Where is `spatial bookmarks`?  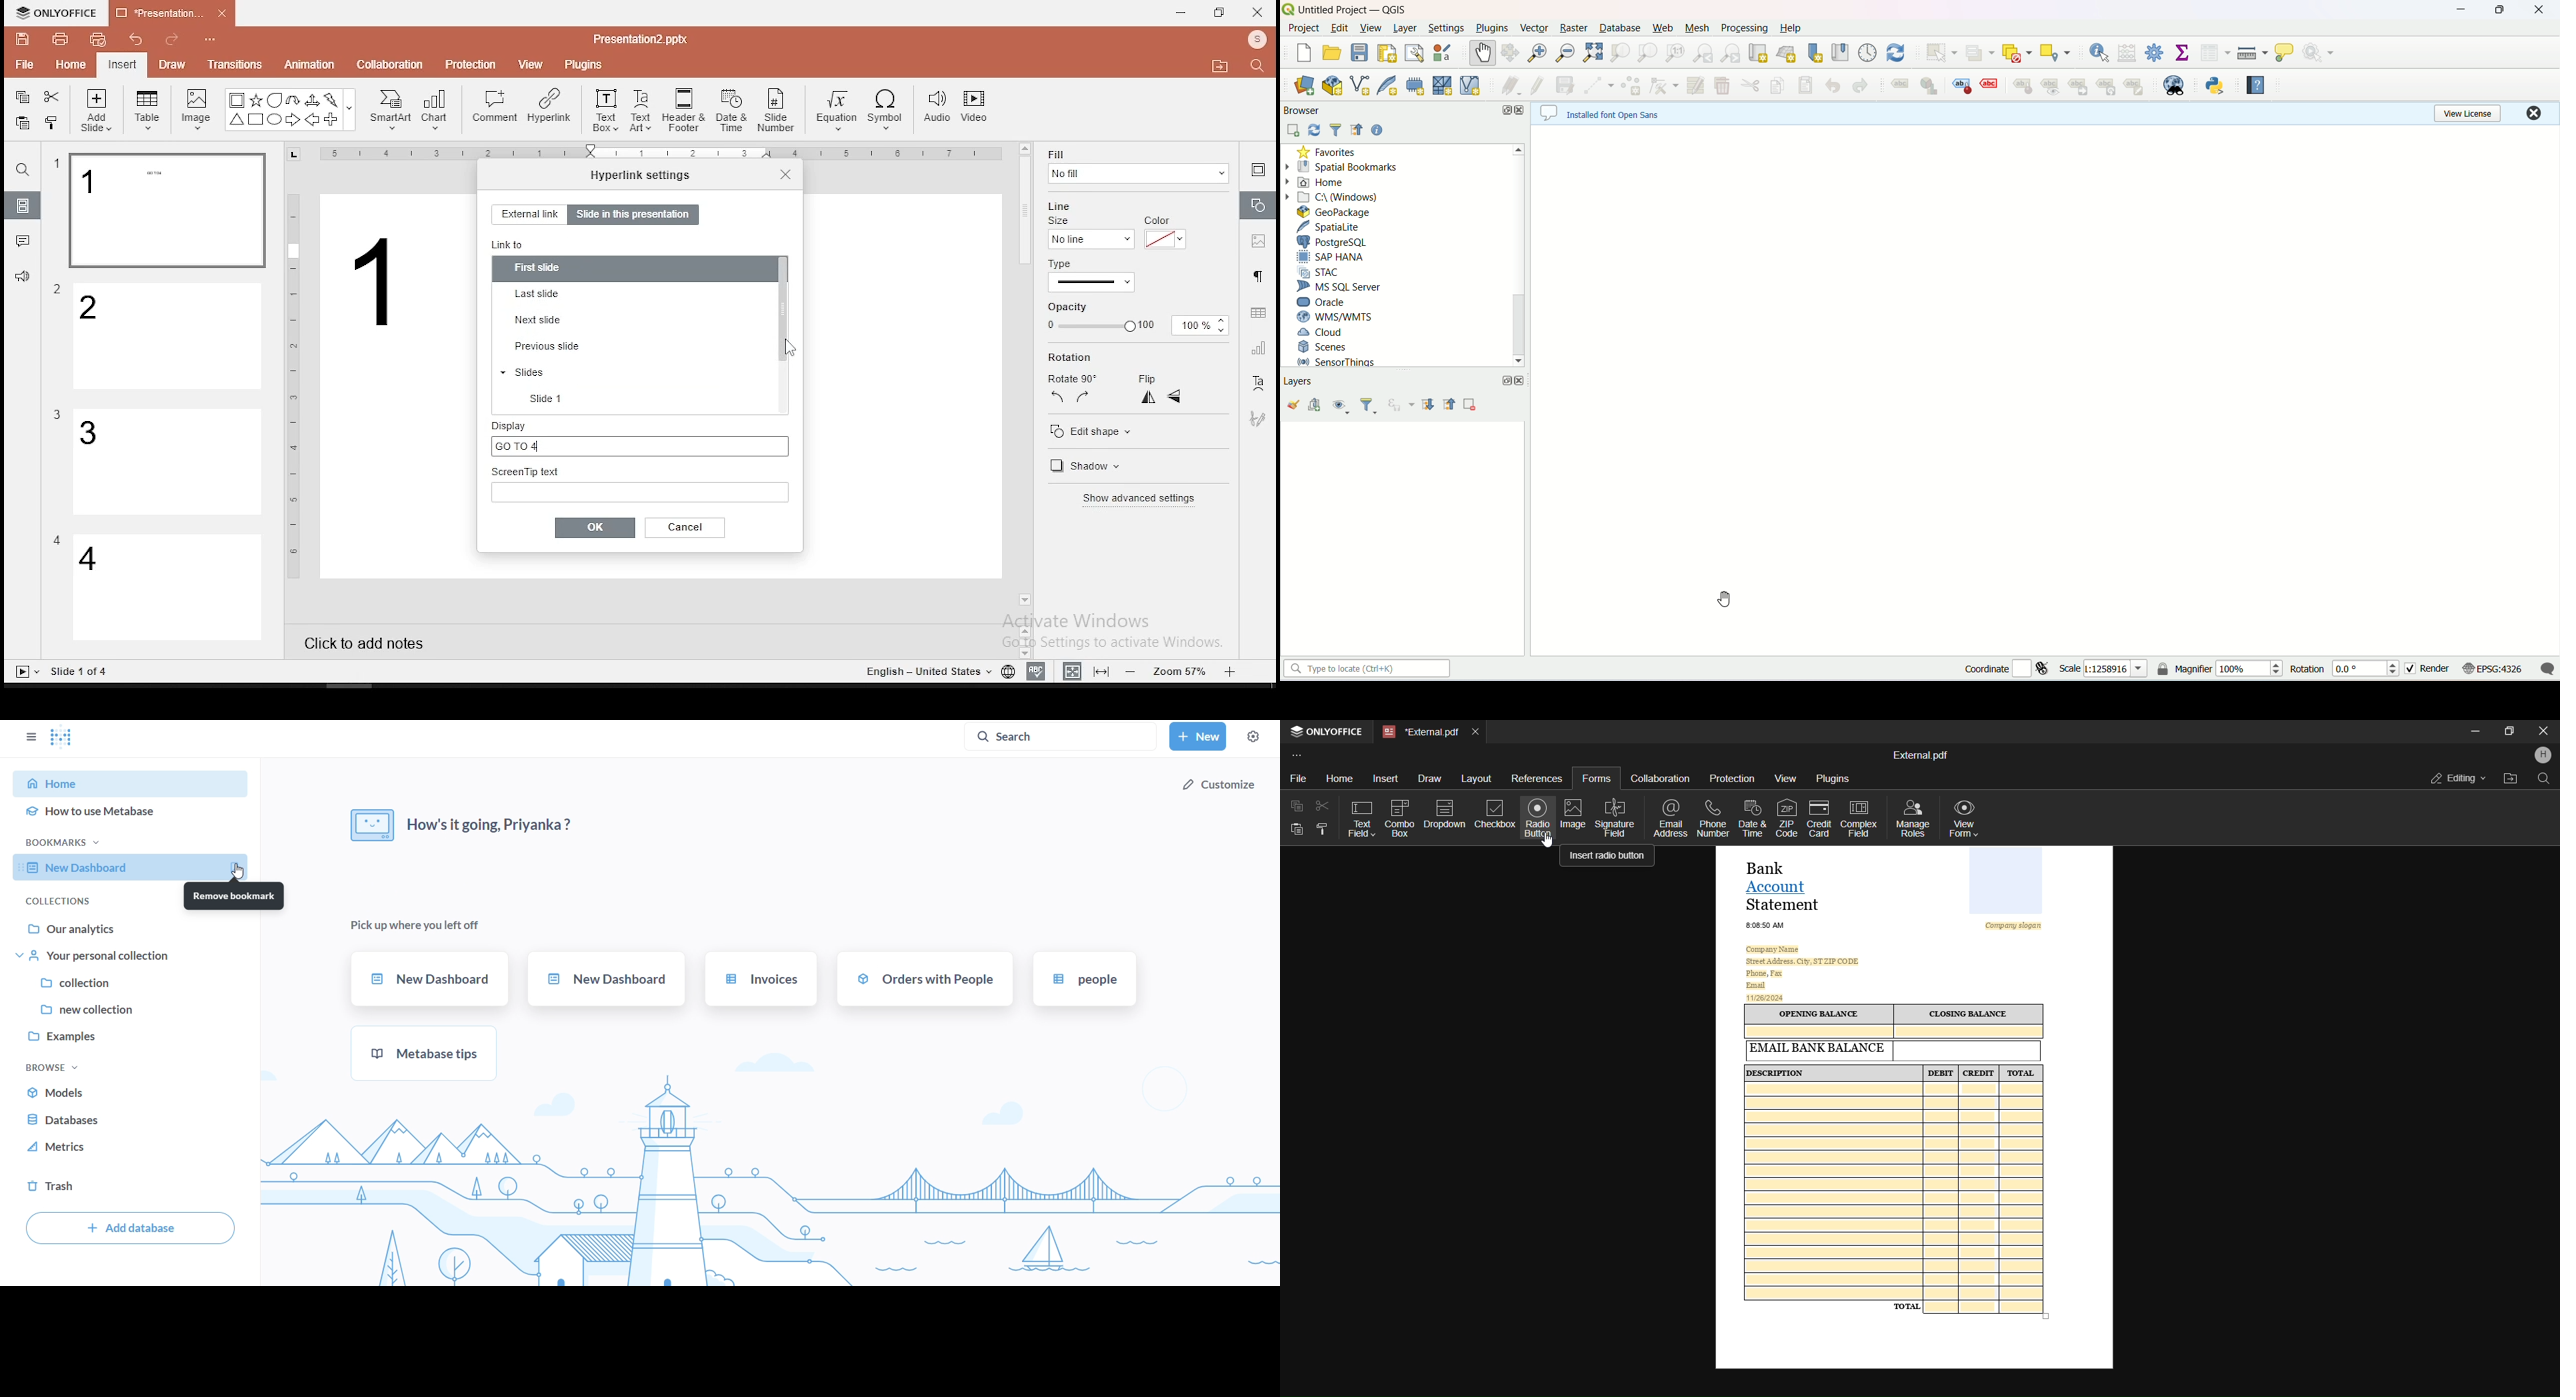
spatial bookmarks is located at coordinates (1343, 168).